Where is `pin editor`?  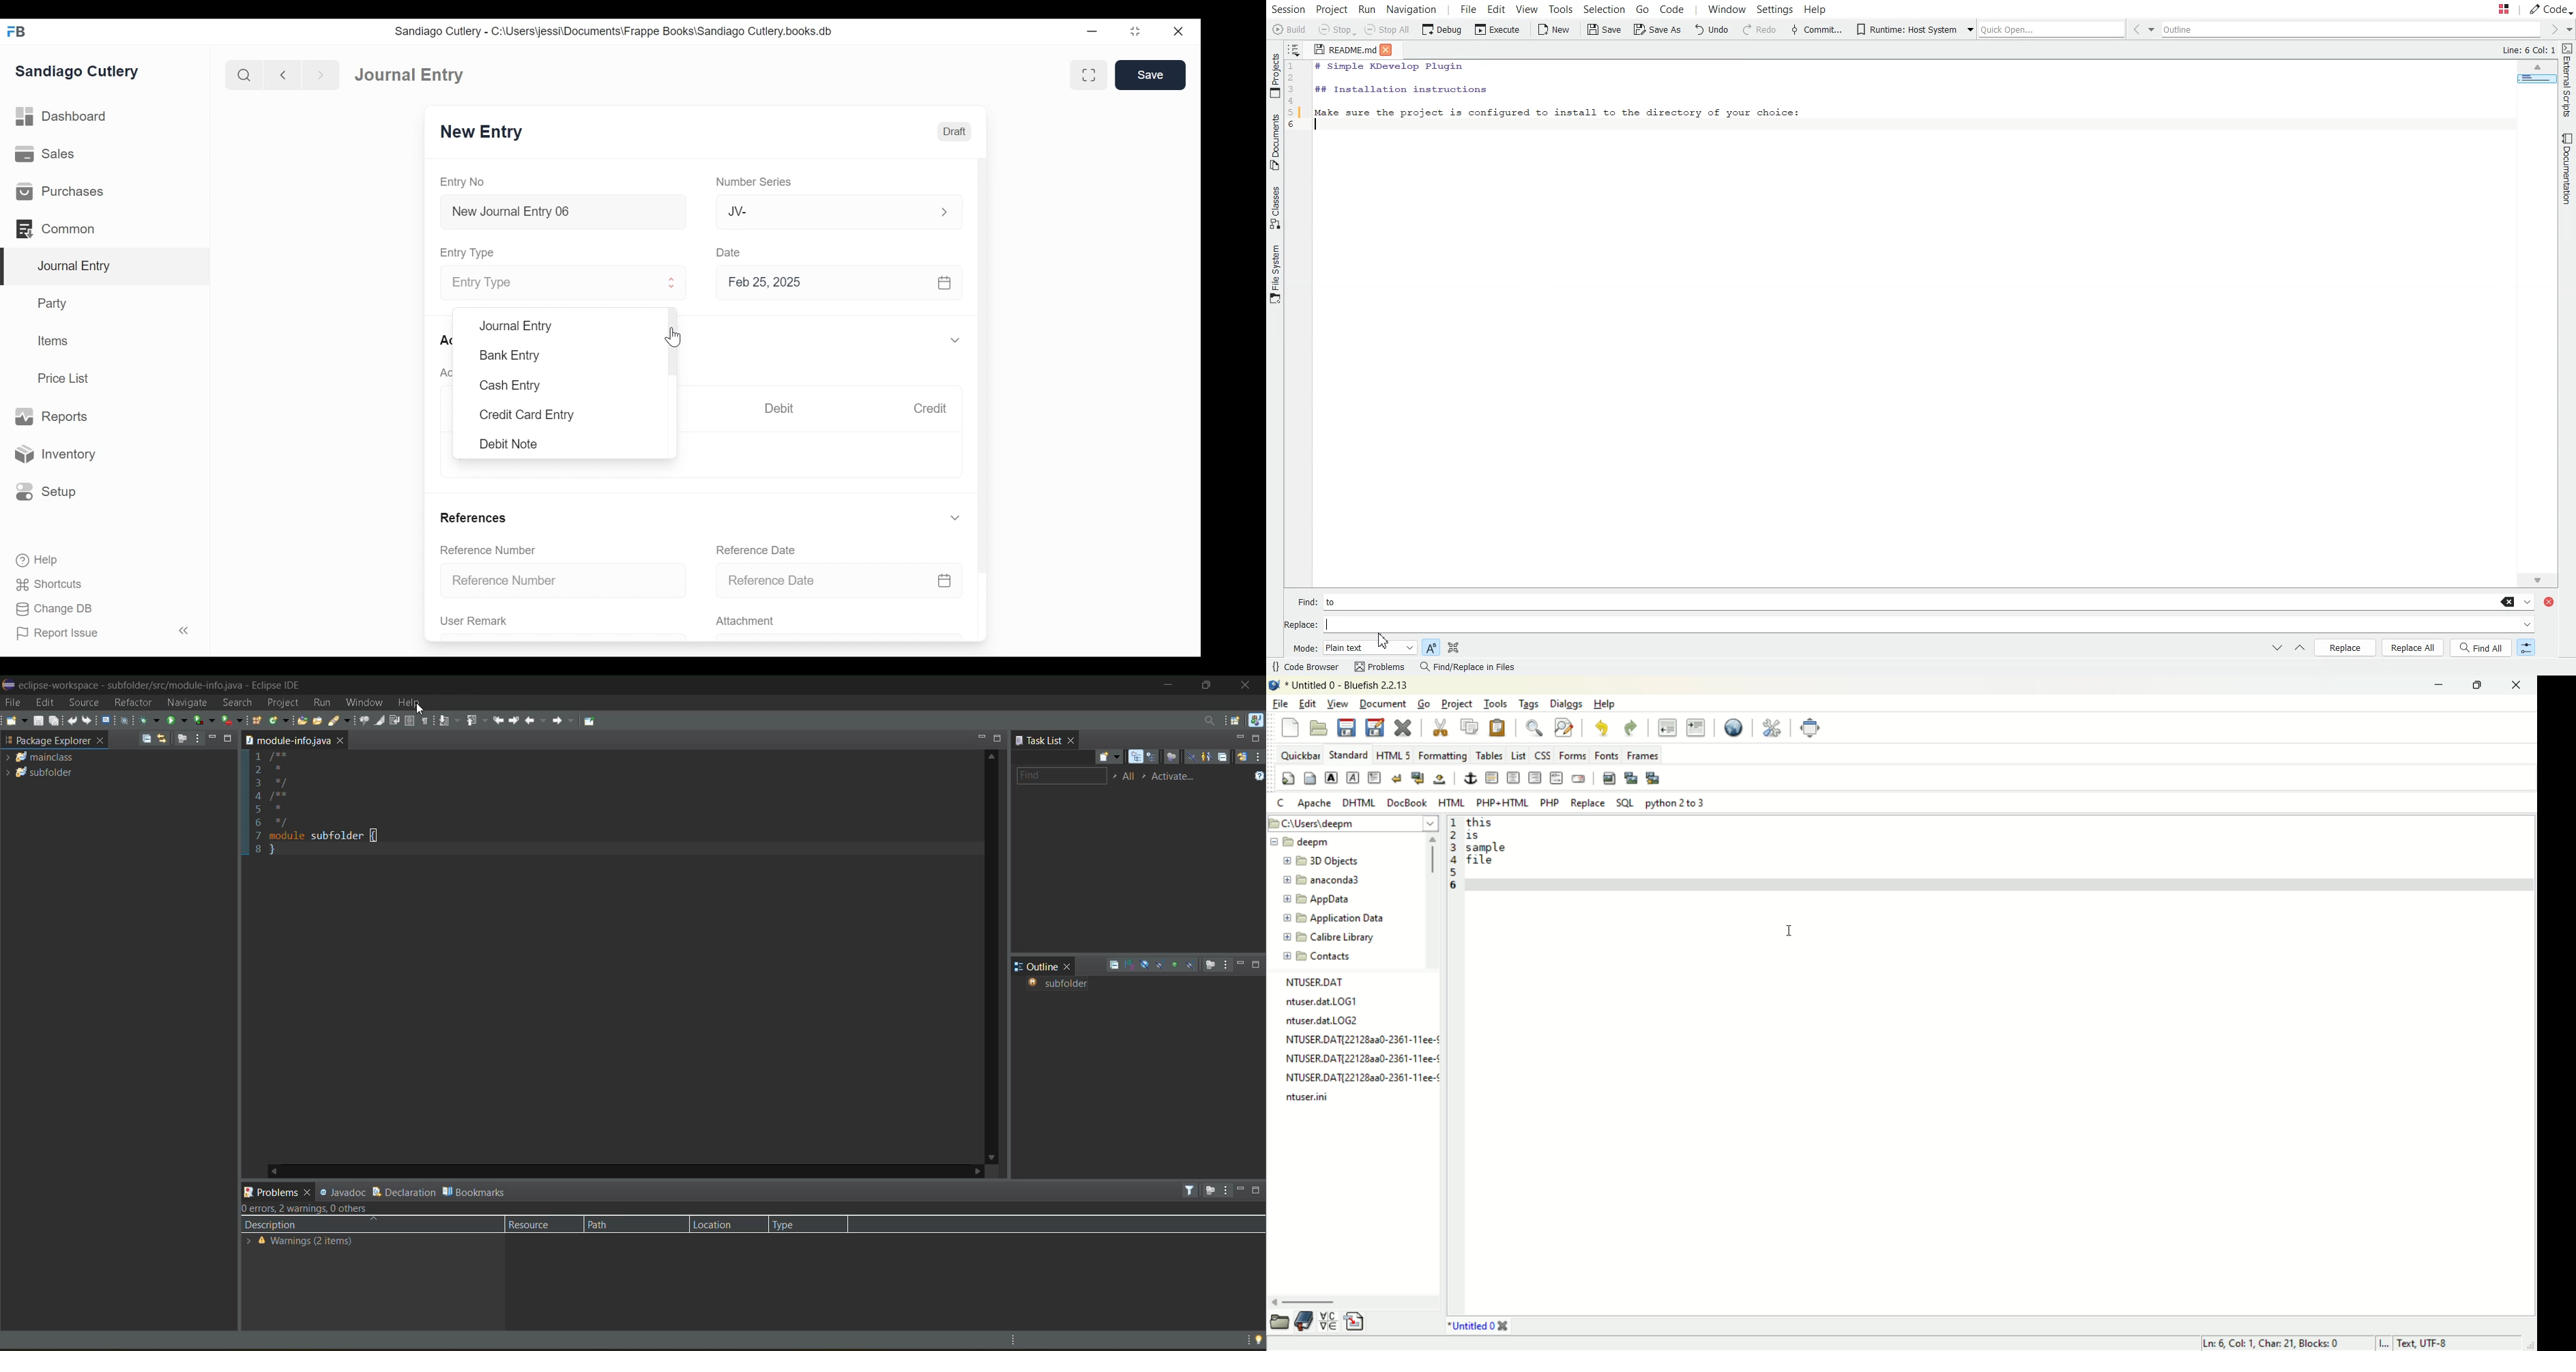 pin editor is located at coordinates (590, 722).